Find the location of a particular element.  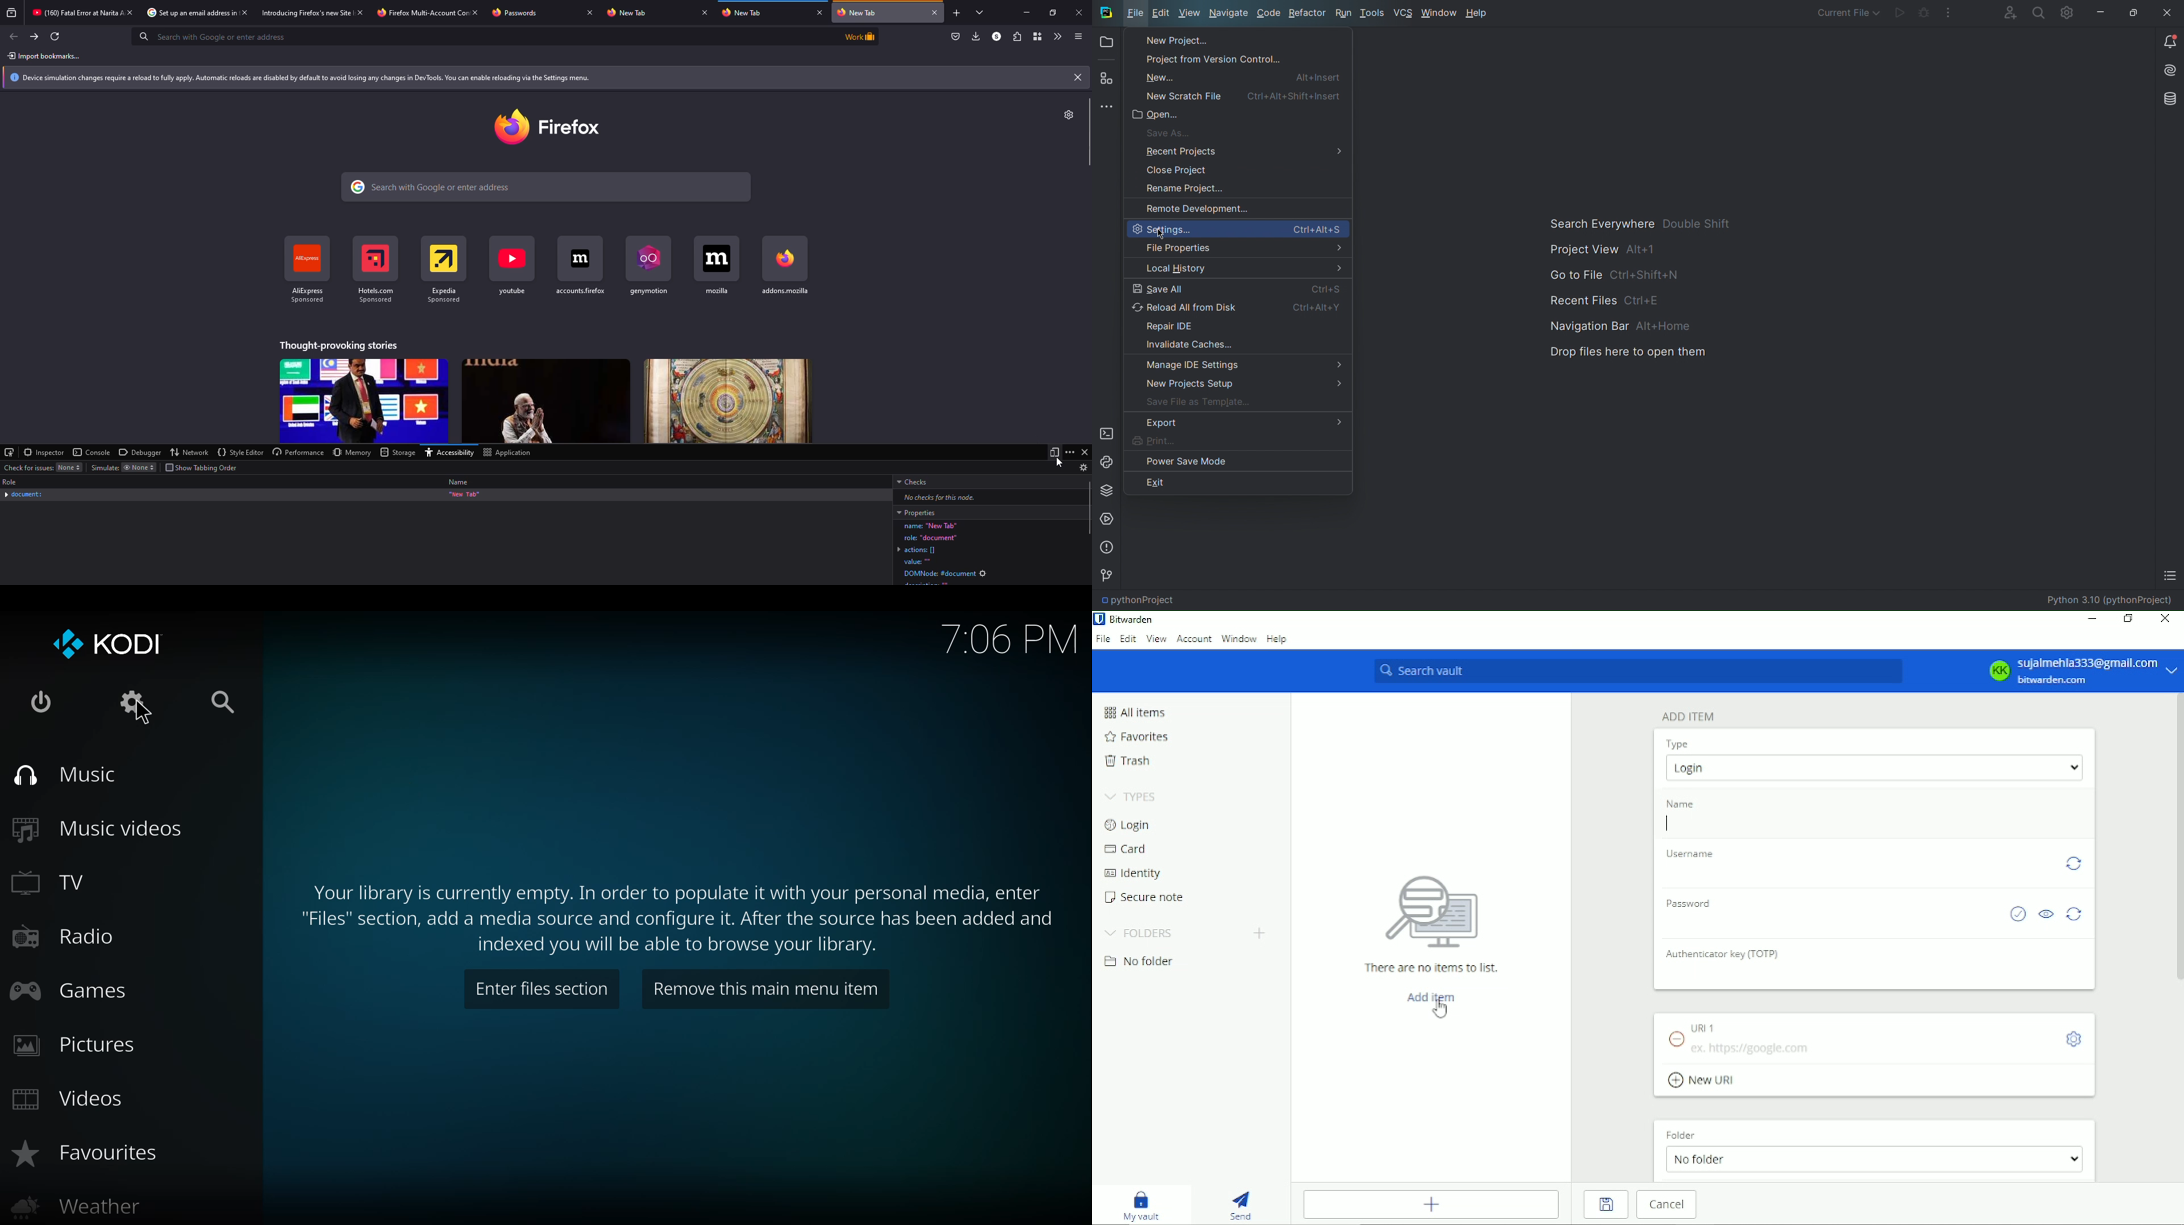

check for issues is located at coordinates (27, 468).